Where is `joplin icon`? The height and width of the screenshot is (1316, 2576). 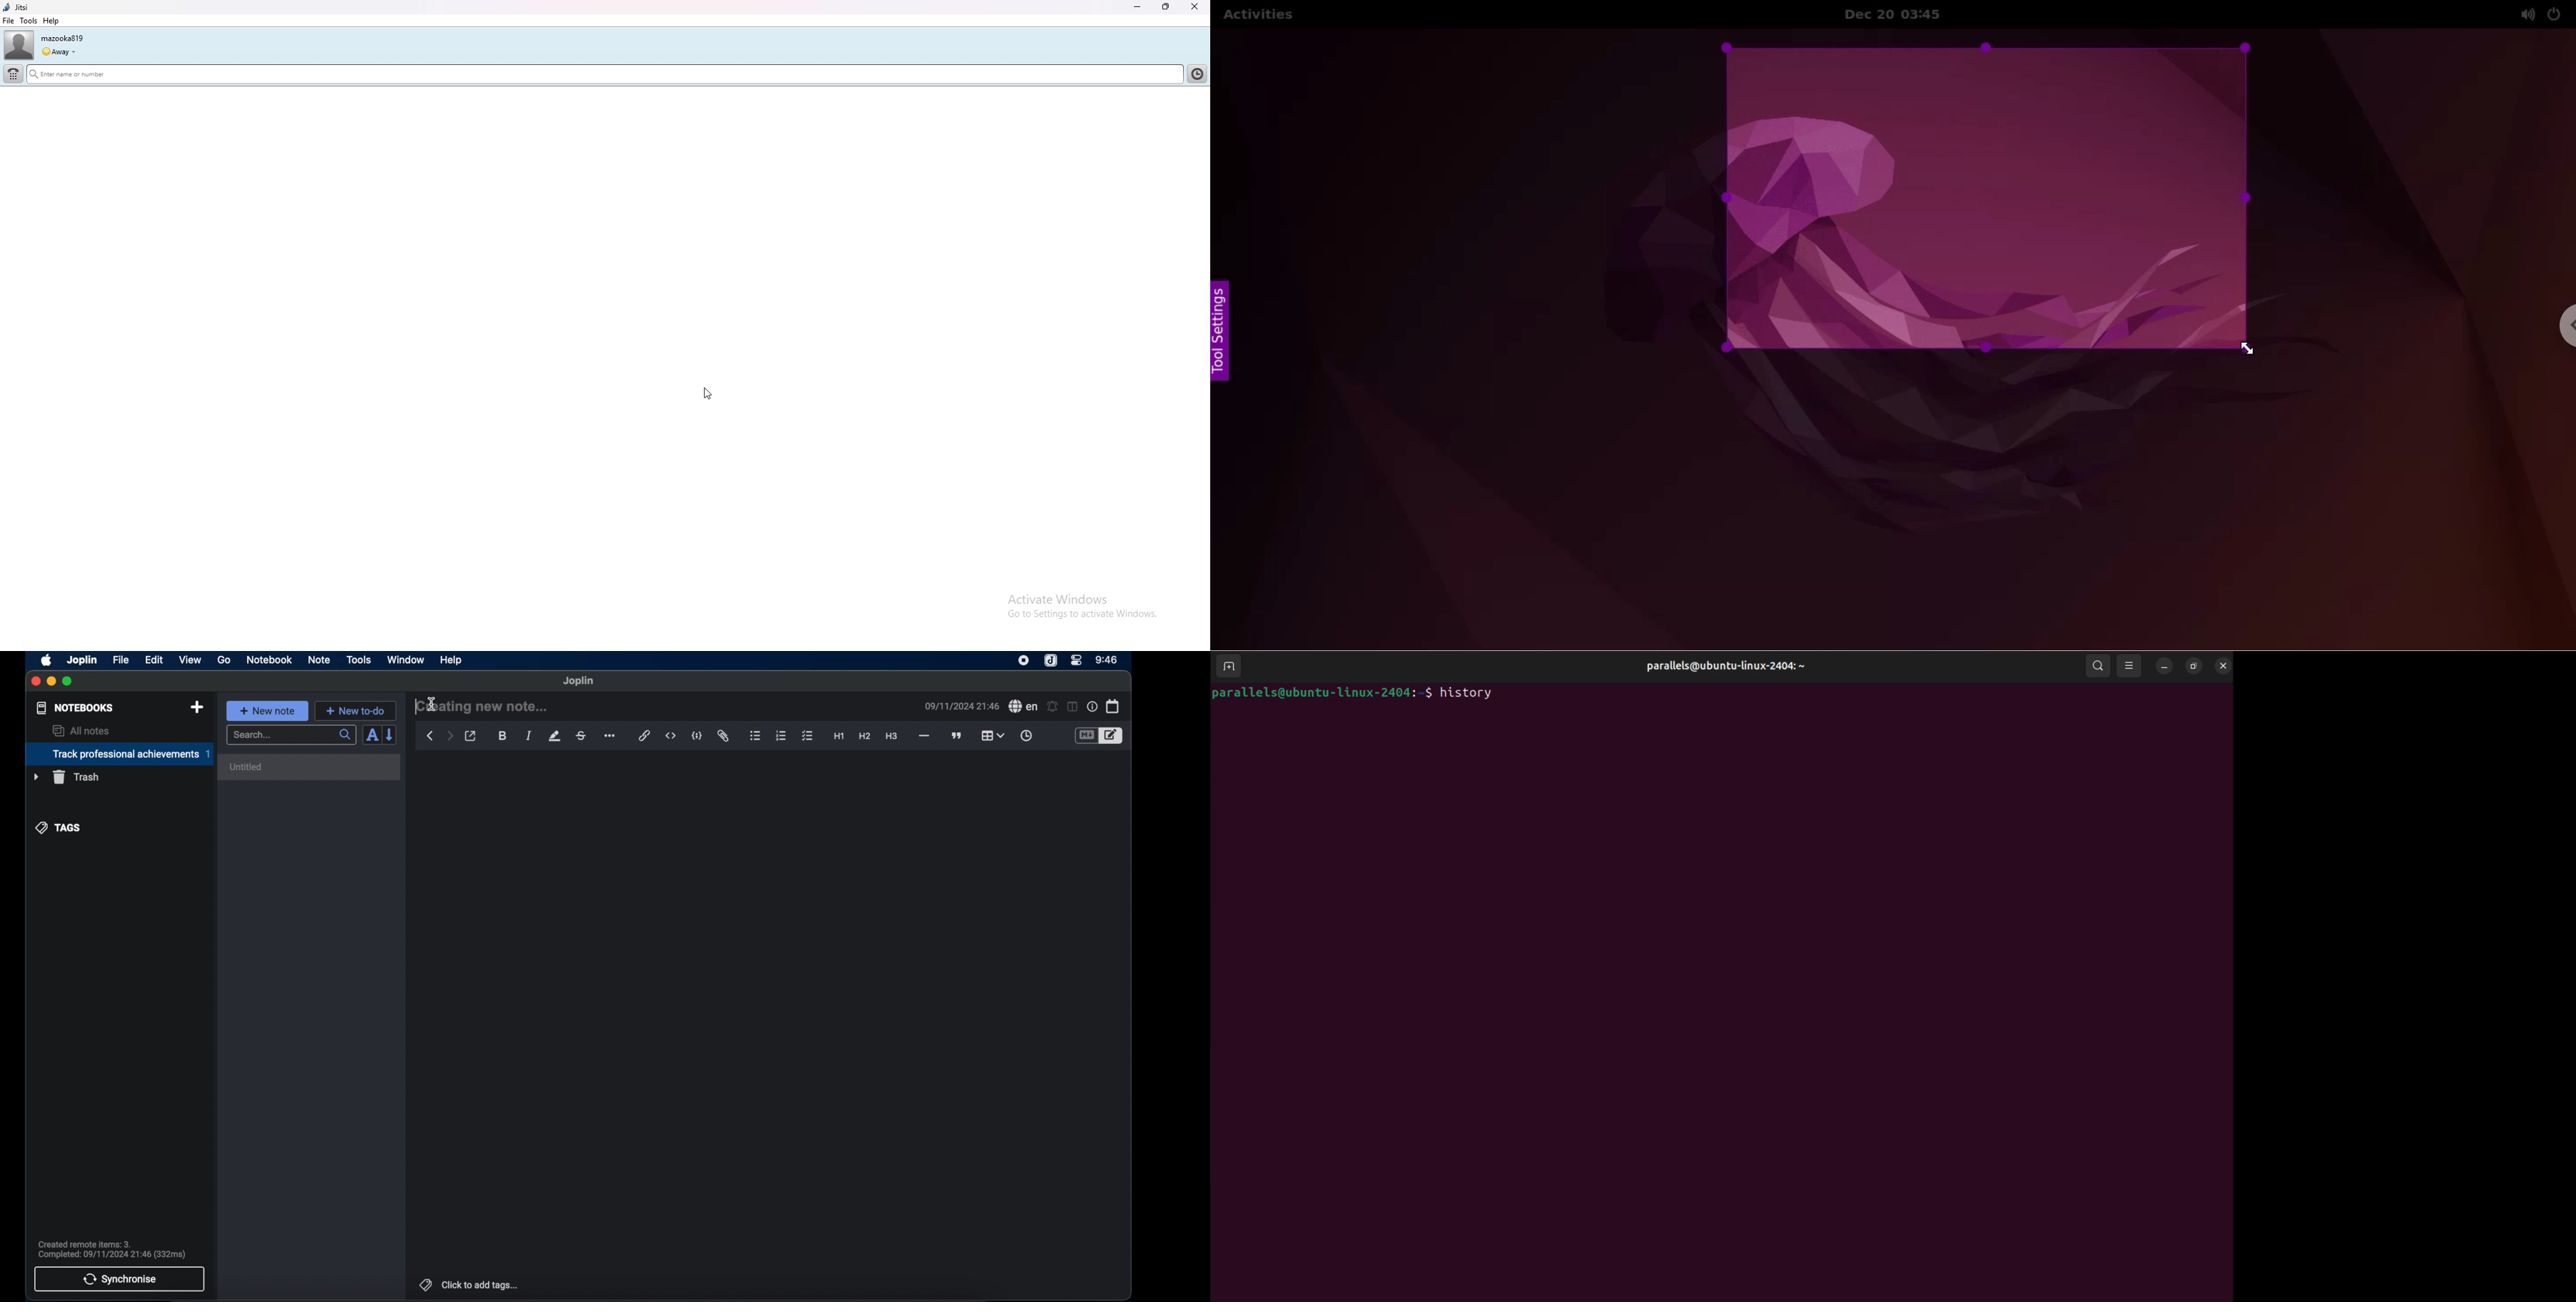 joplin icon is located at coordinates (1024, 661).